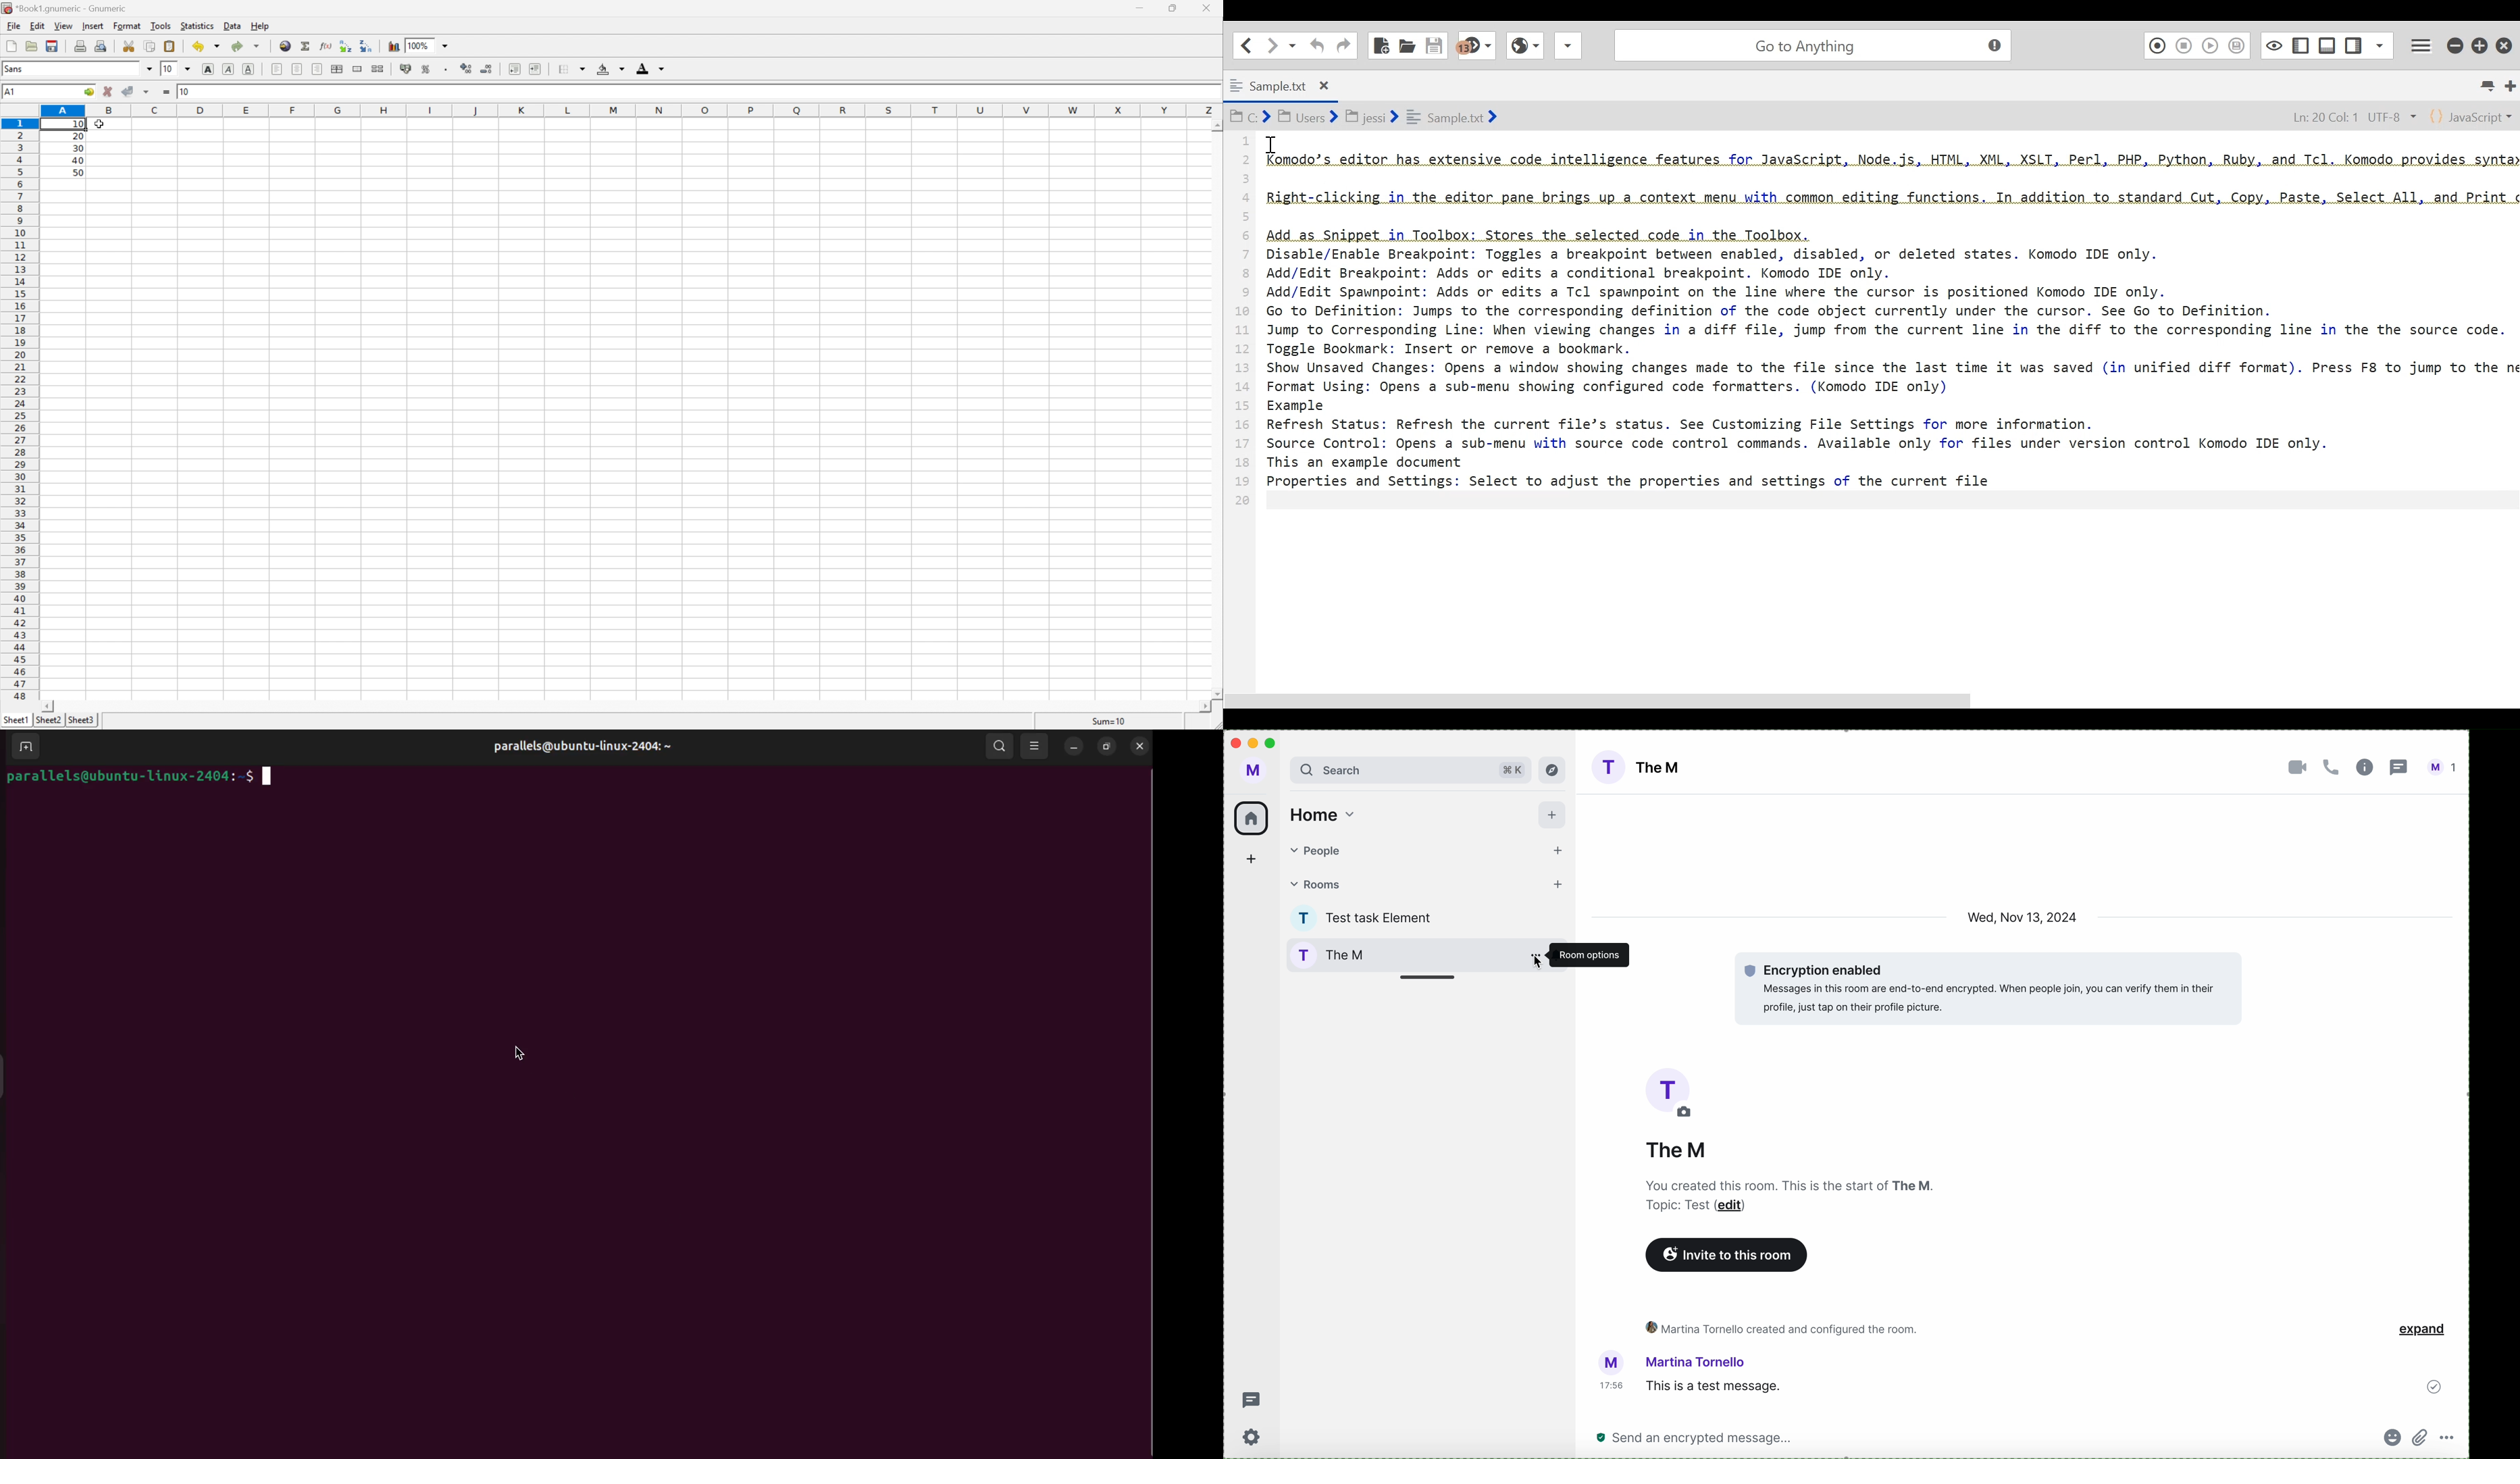 This screenshot has width=2520, height=1484. Describe the element at coordinates (1669, 1084) in the screenshot. I see `picture room` at that location.